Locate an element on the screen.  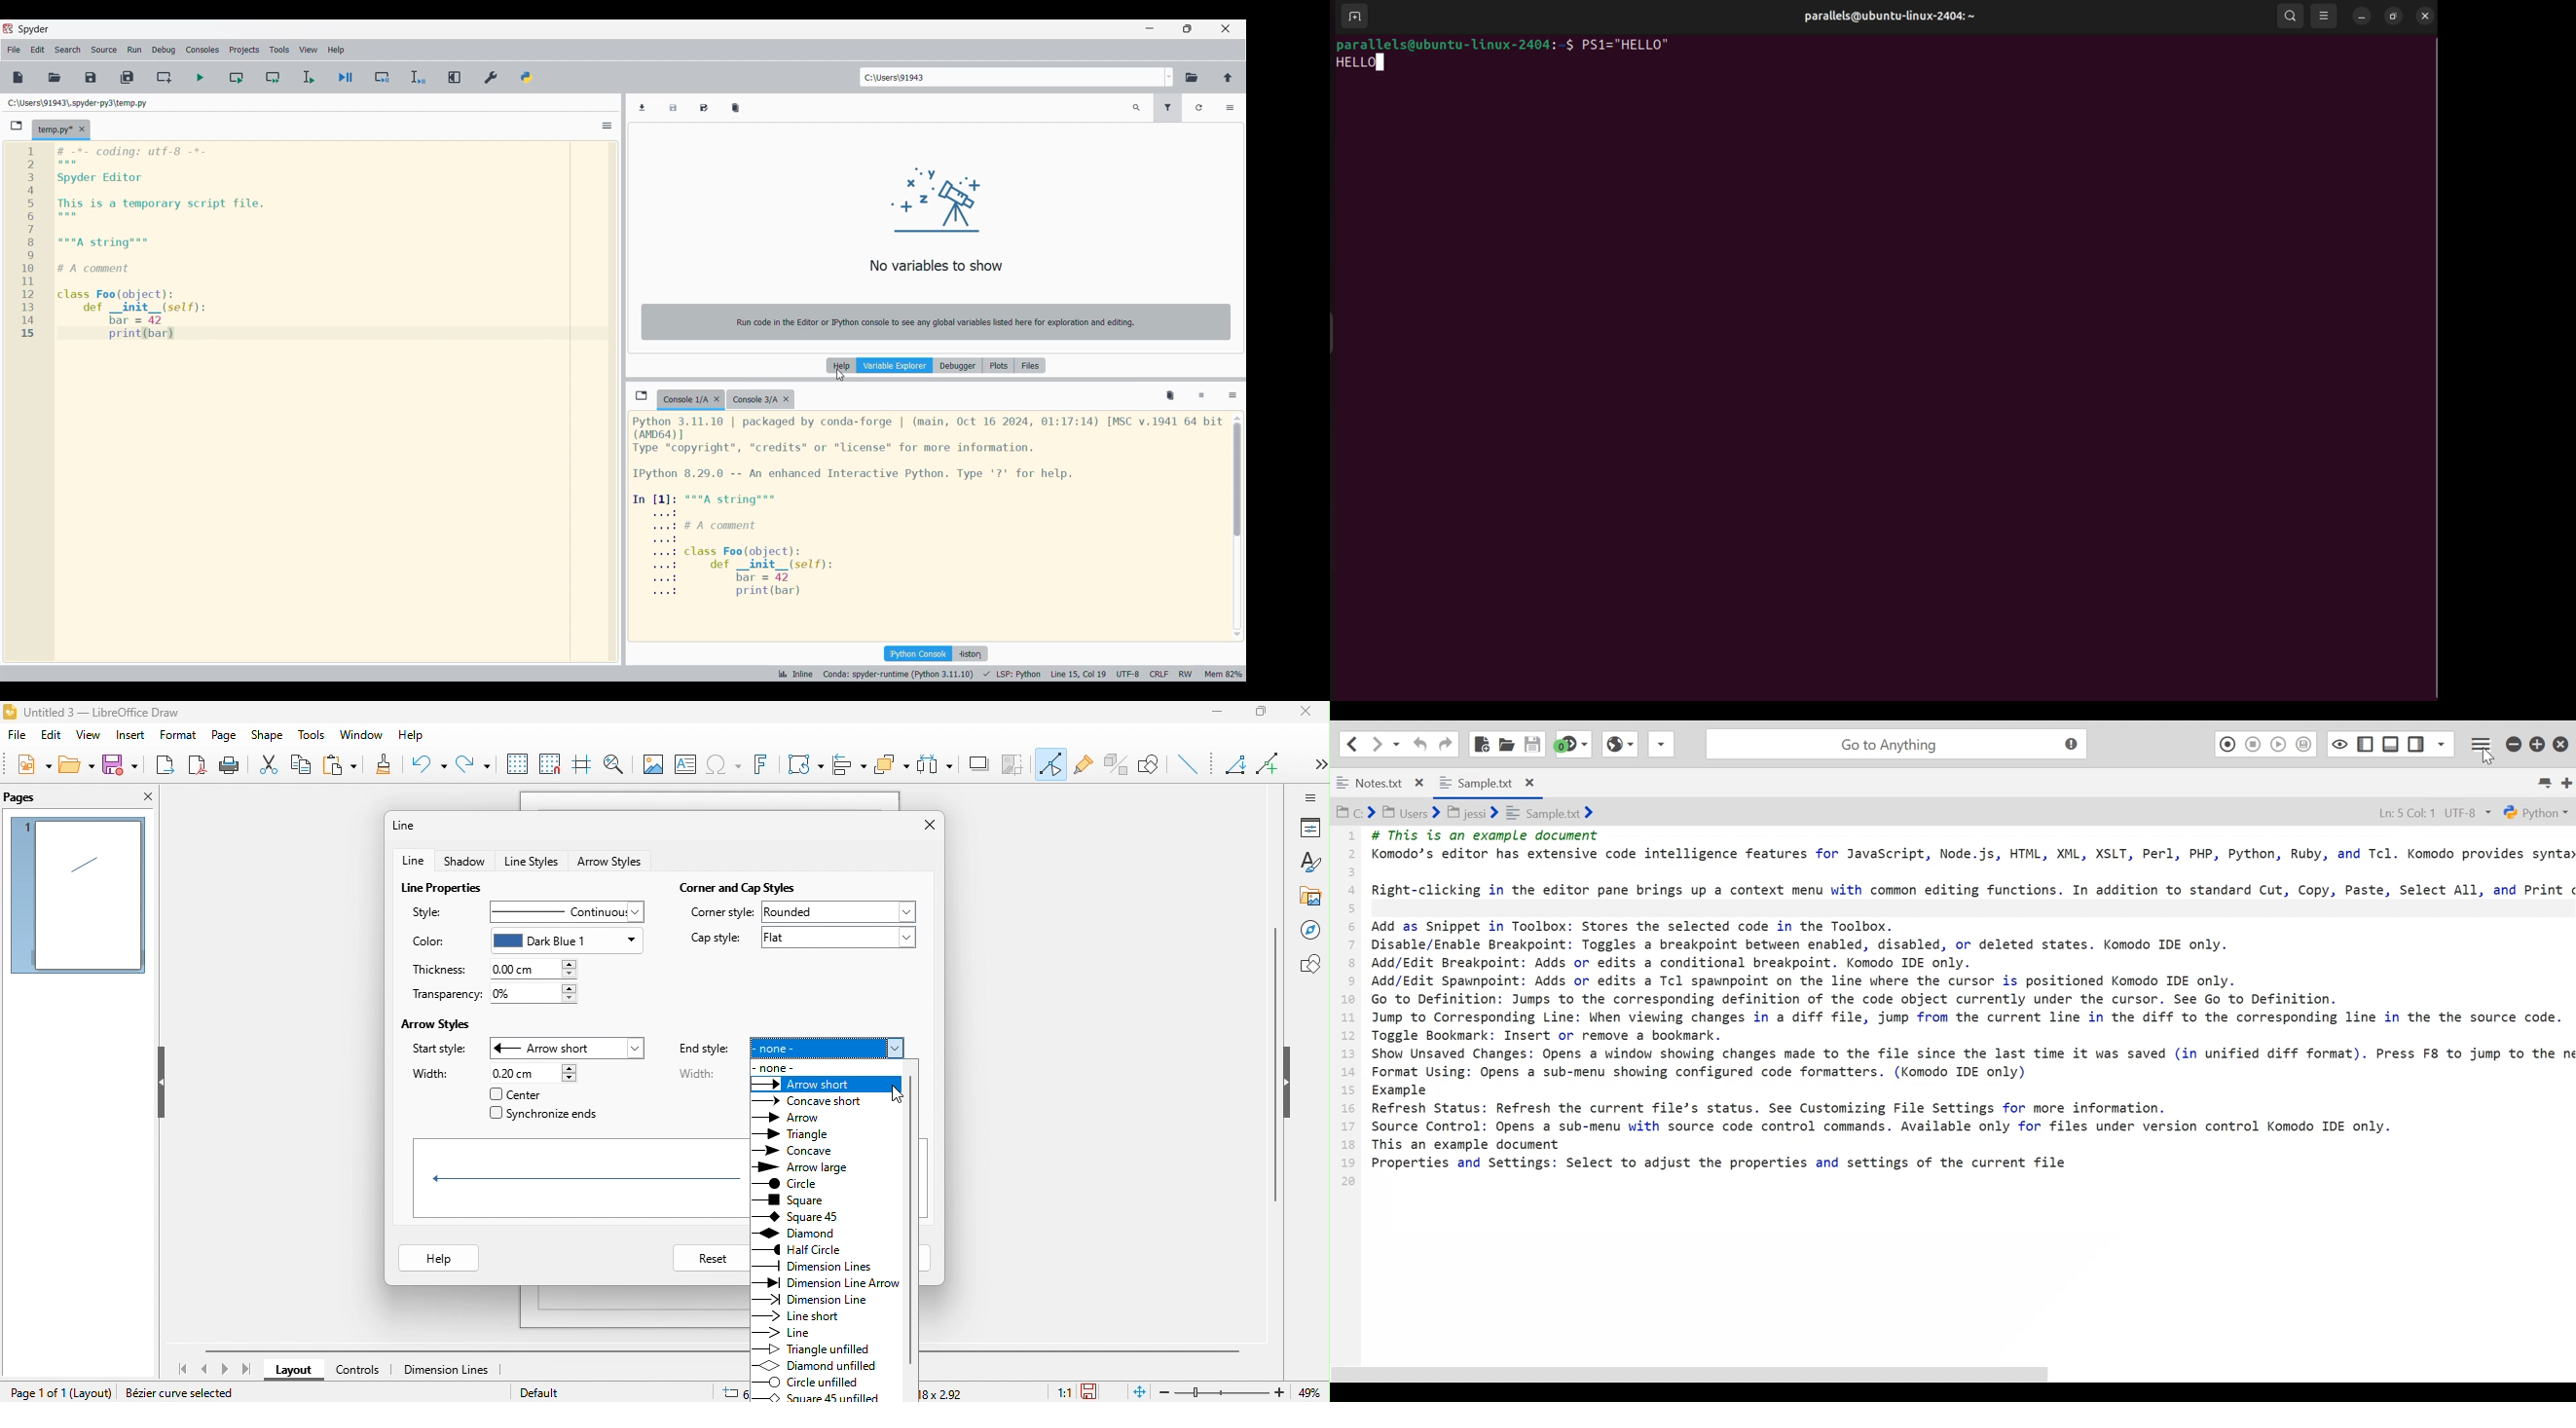
Run menu is located at coordinates (135, 49).